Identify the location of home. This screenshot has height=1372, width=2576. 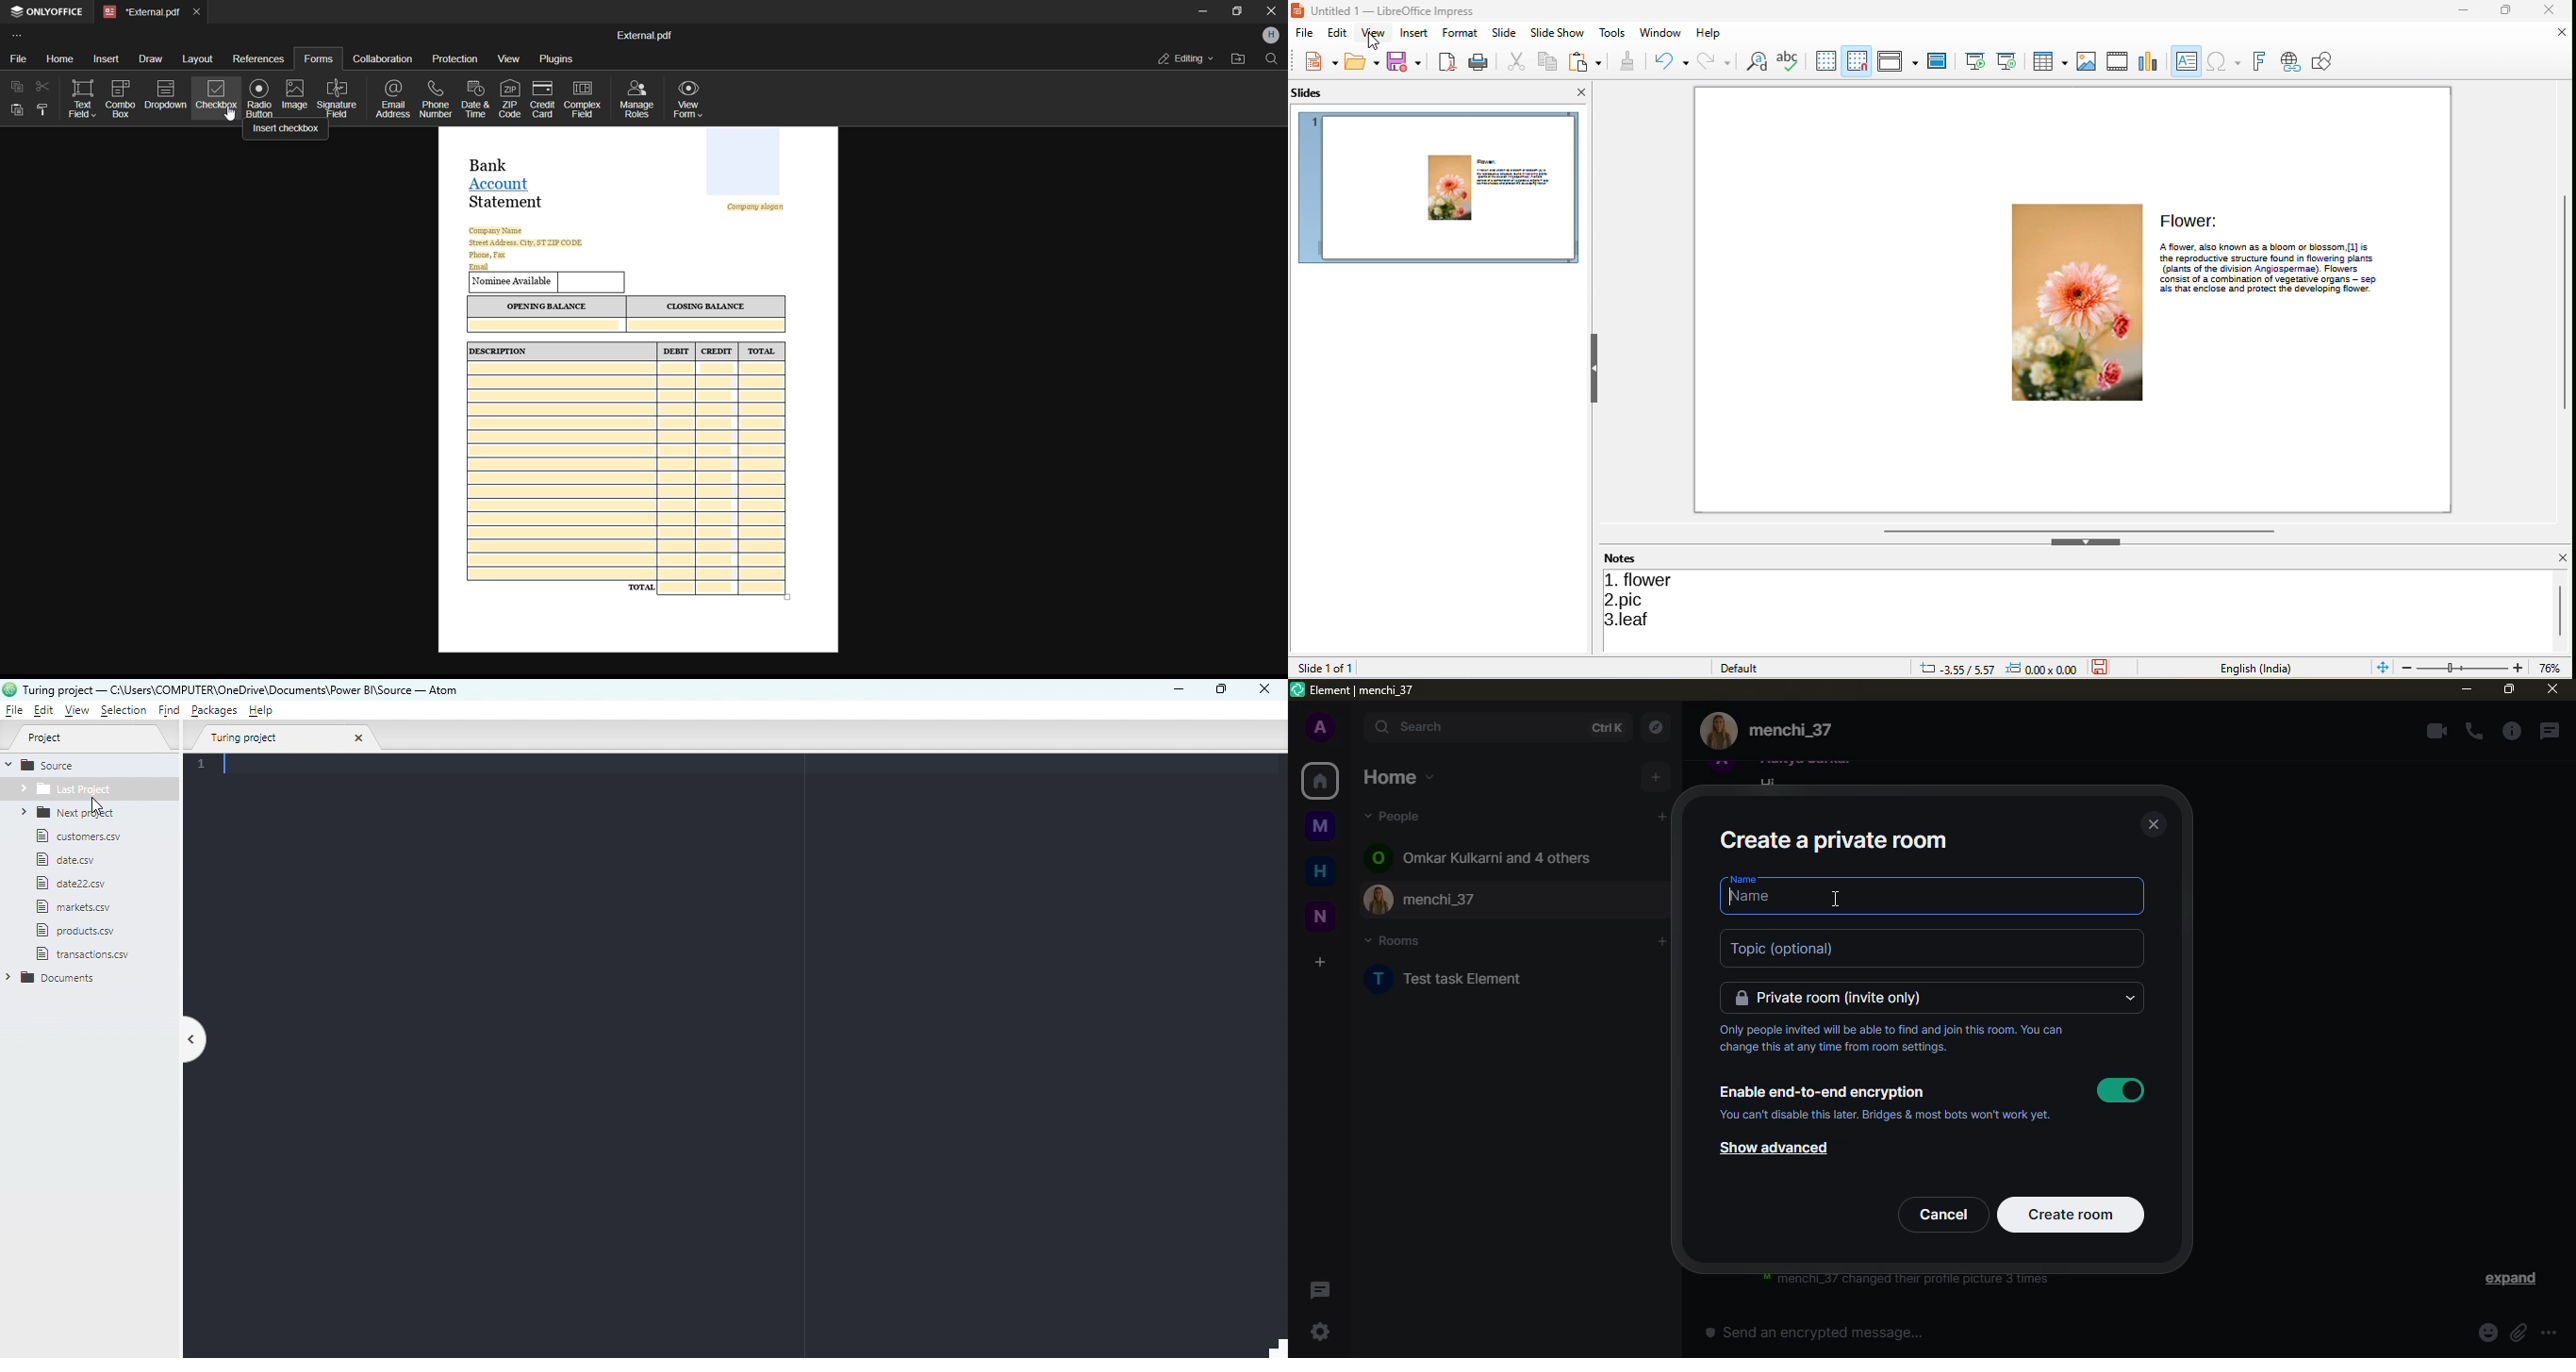
(1399, 777).